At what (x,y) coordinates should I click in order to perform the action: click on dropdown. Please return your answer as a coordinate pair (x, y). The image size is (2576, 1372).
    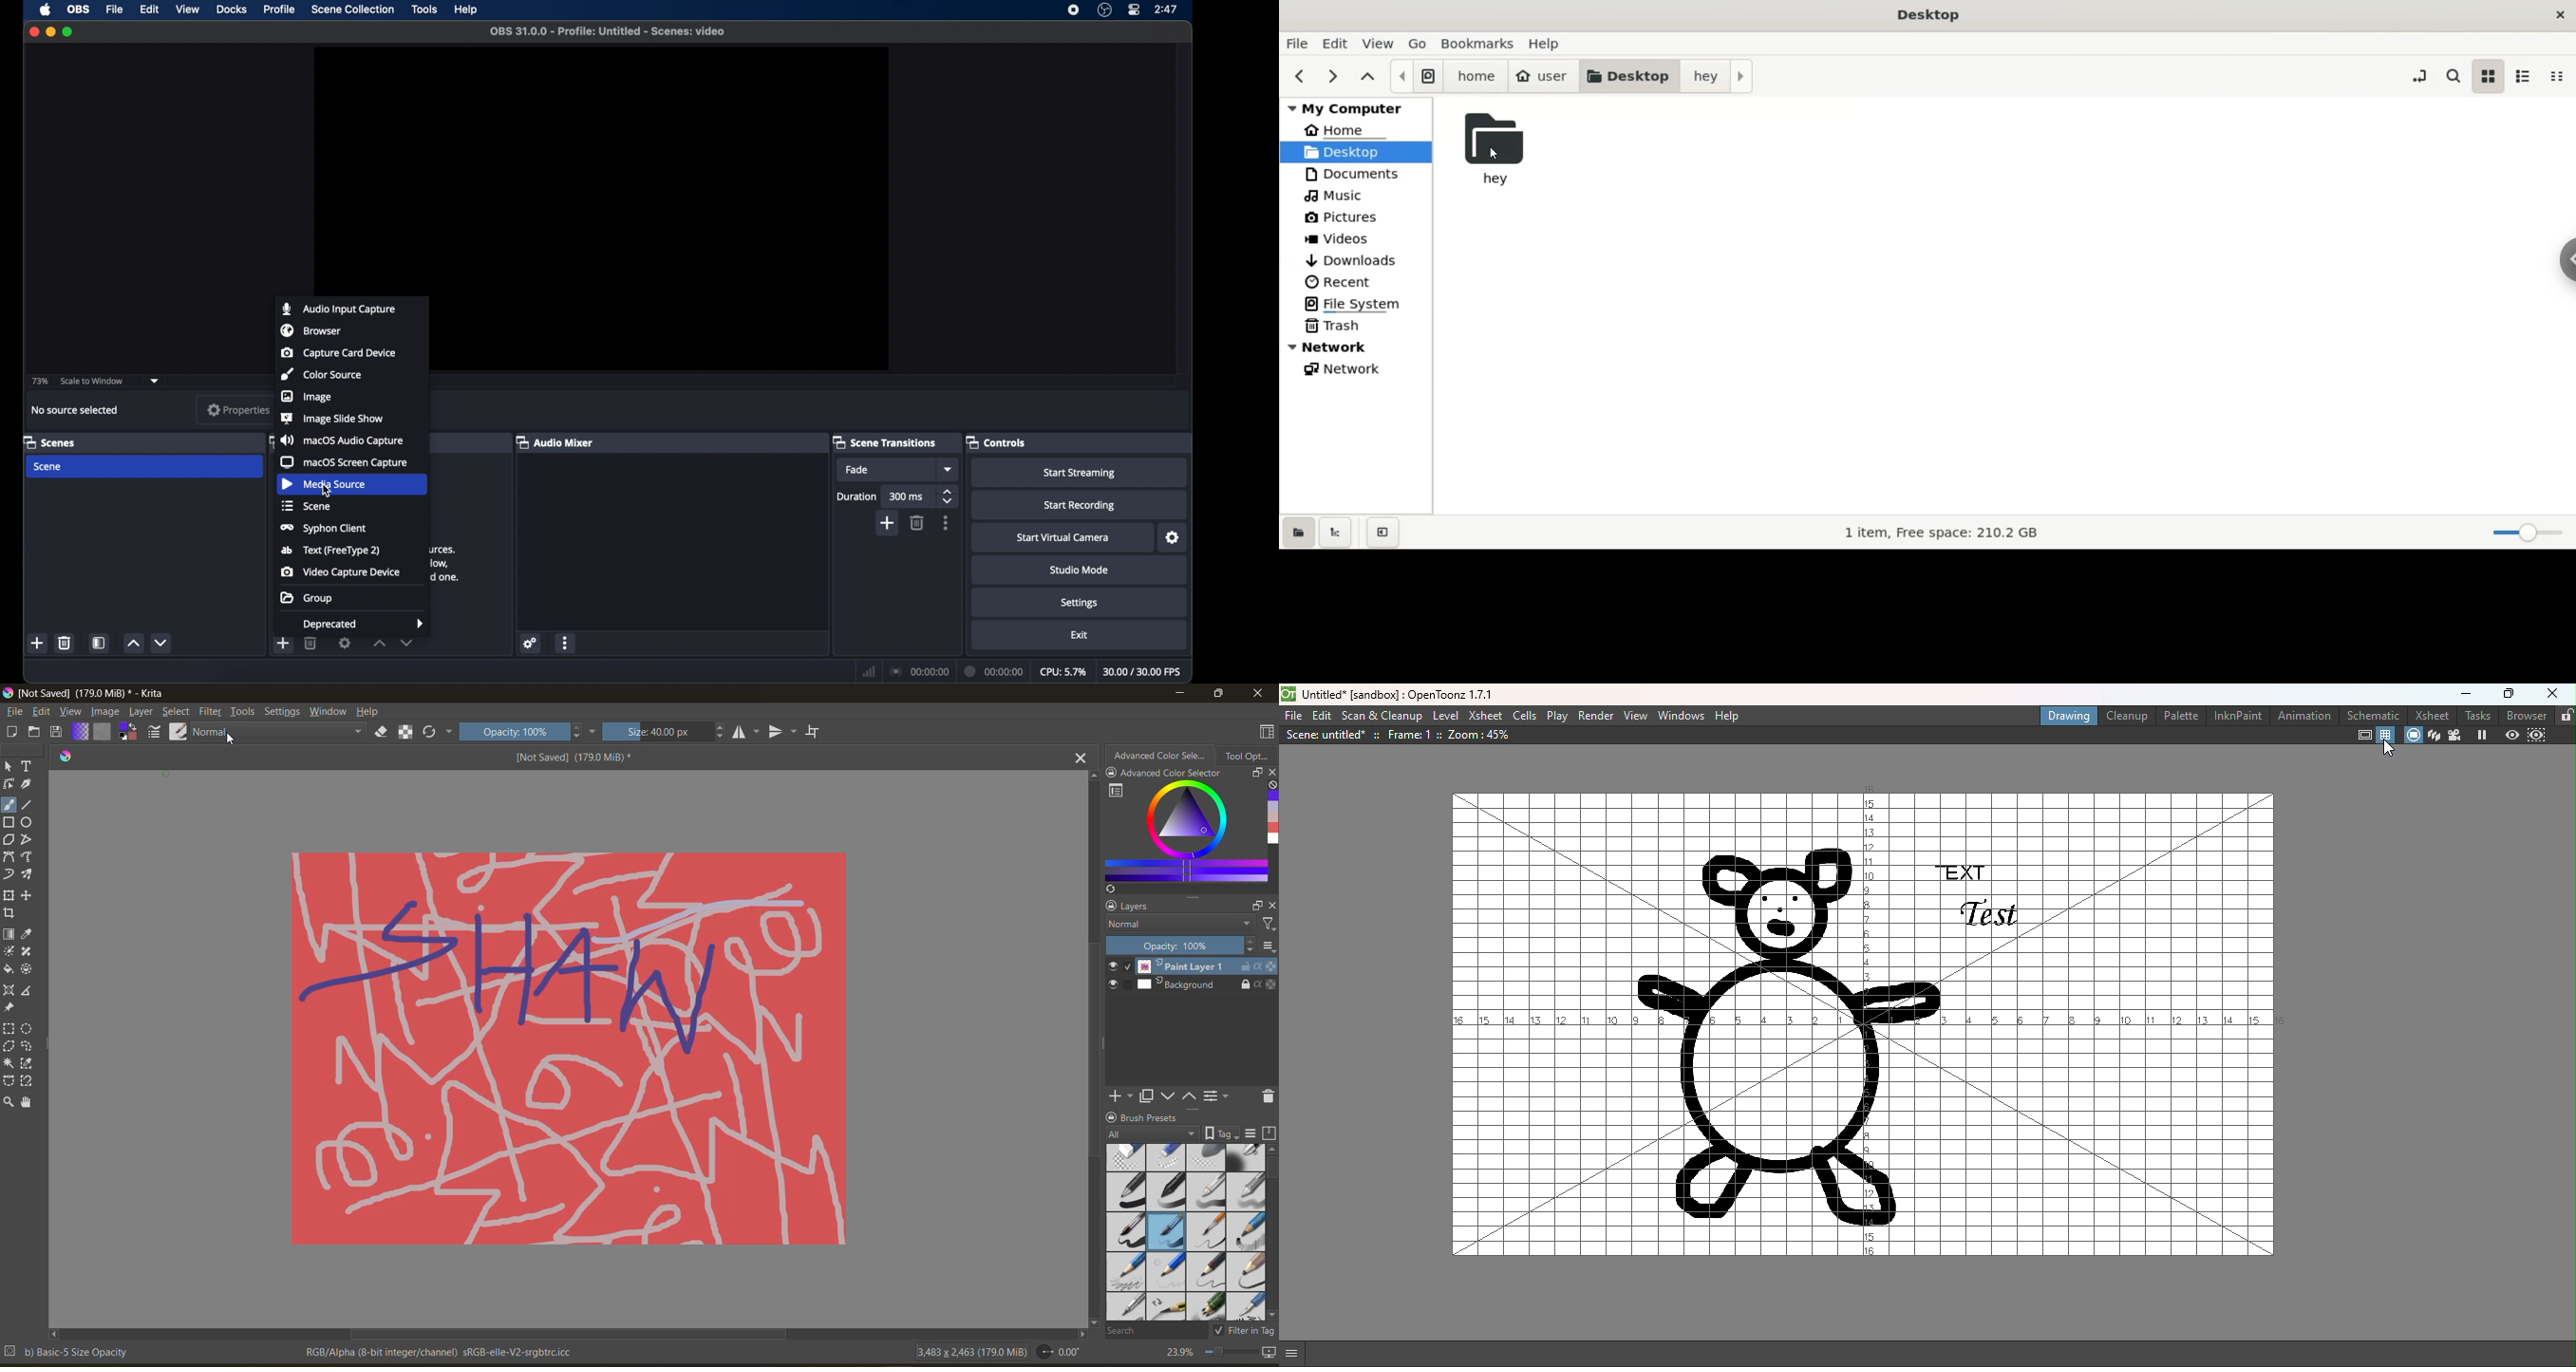
    Looking at the image, I should click on (949, 469).